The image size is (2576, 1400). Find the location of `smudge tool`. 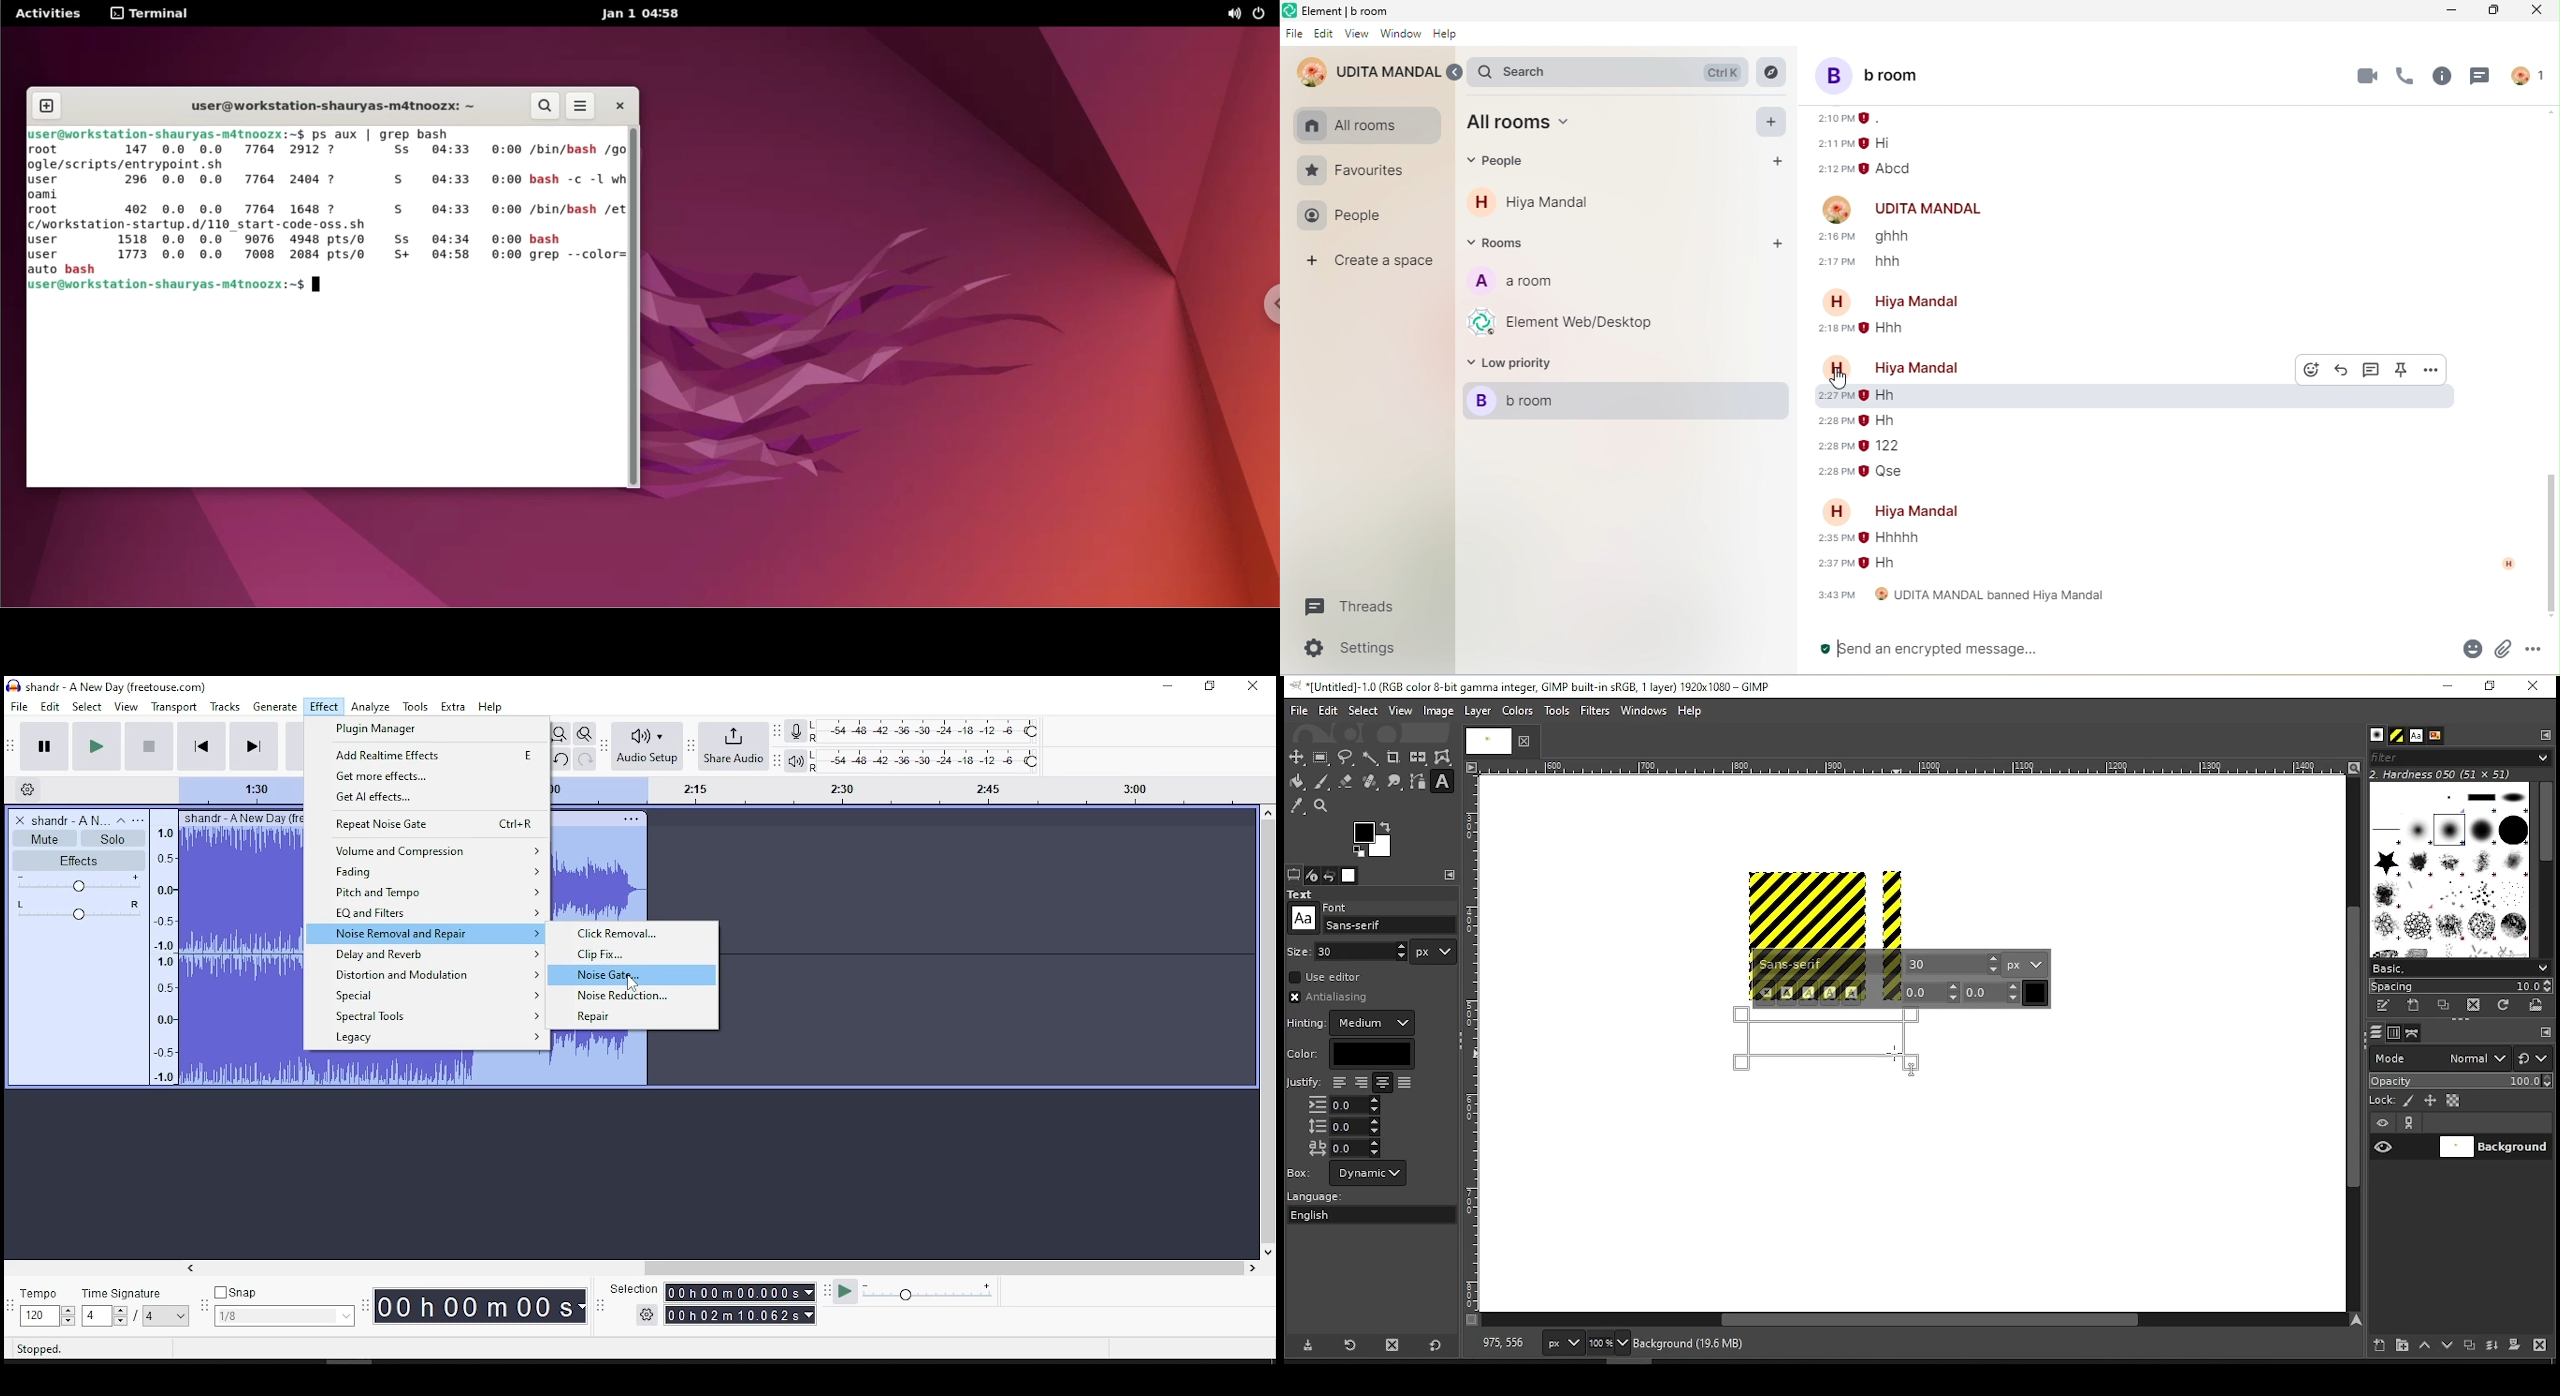

smudge tool is located at coordinates (1396, 782).